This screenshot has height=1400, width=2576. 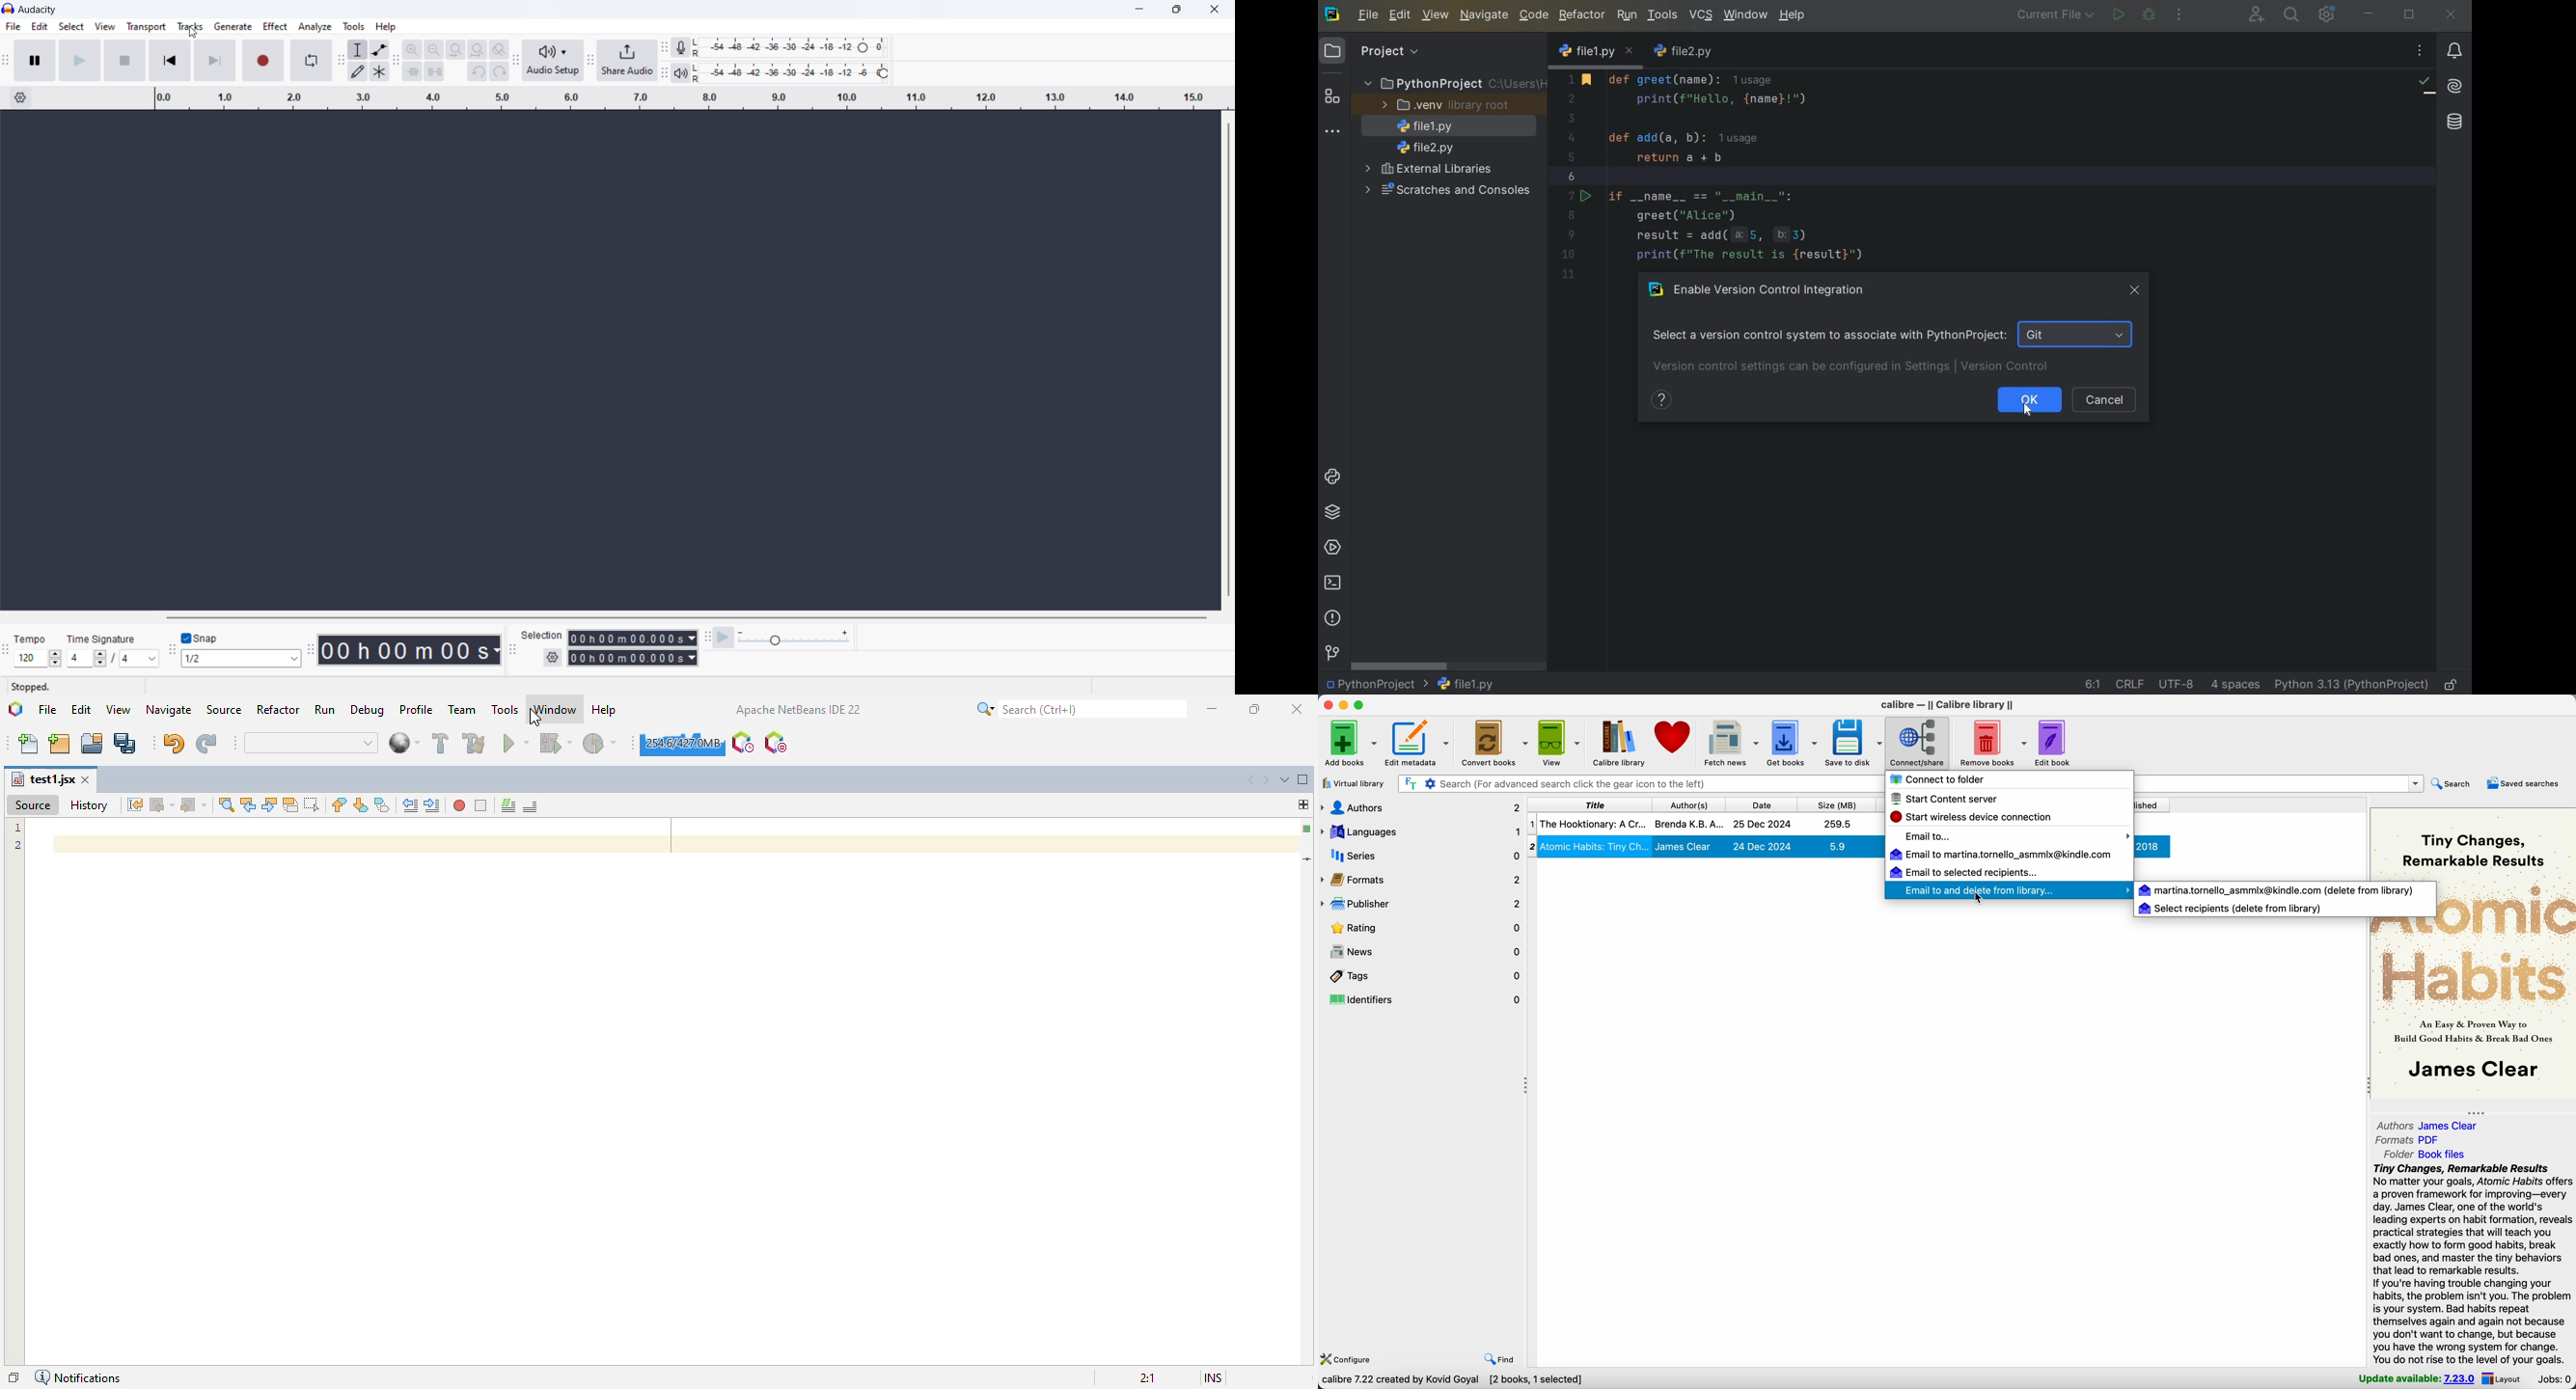 I want to click on playback meter, so click(x=681, y=73).